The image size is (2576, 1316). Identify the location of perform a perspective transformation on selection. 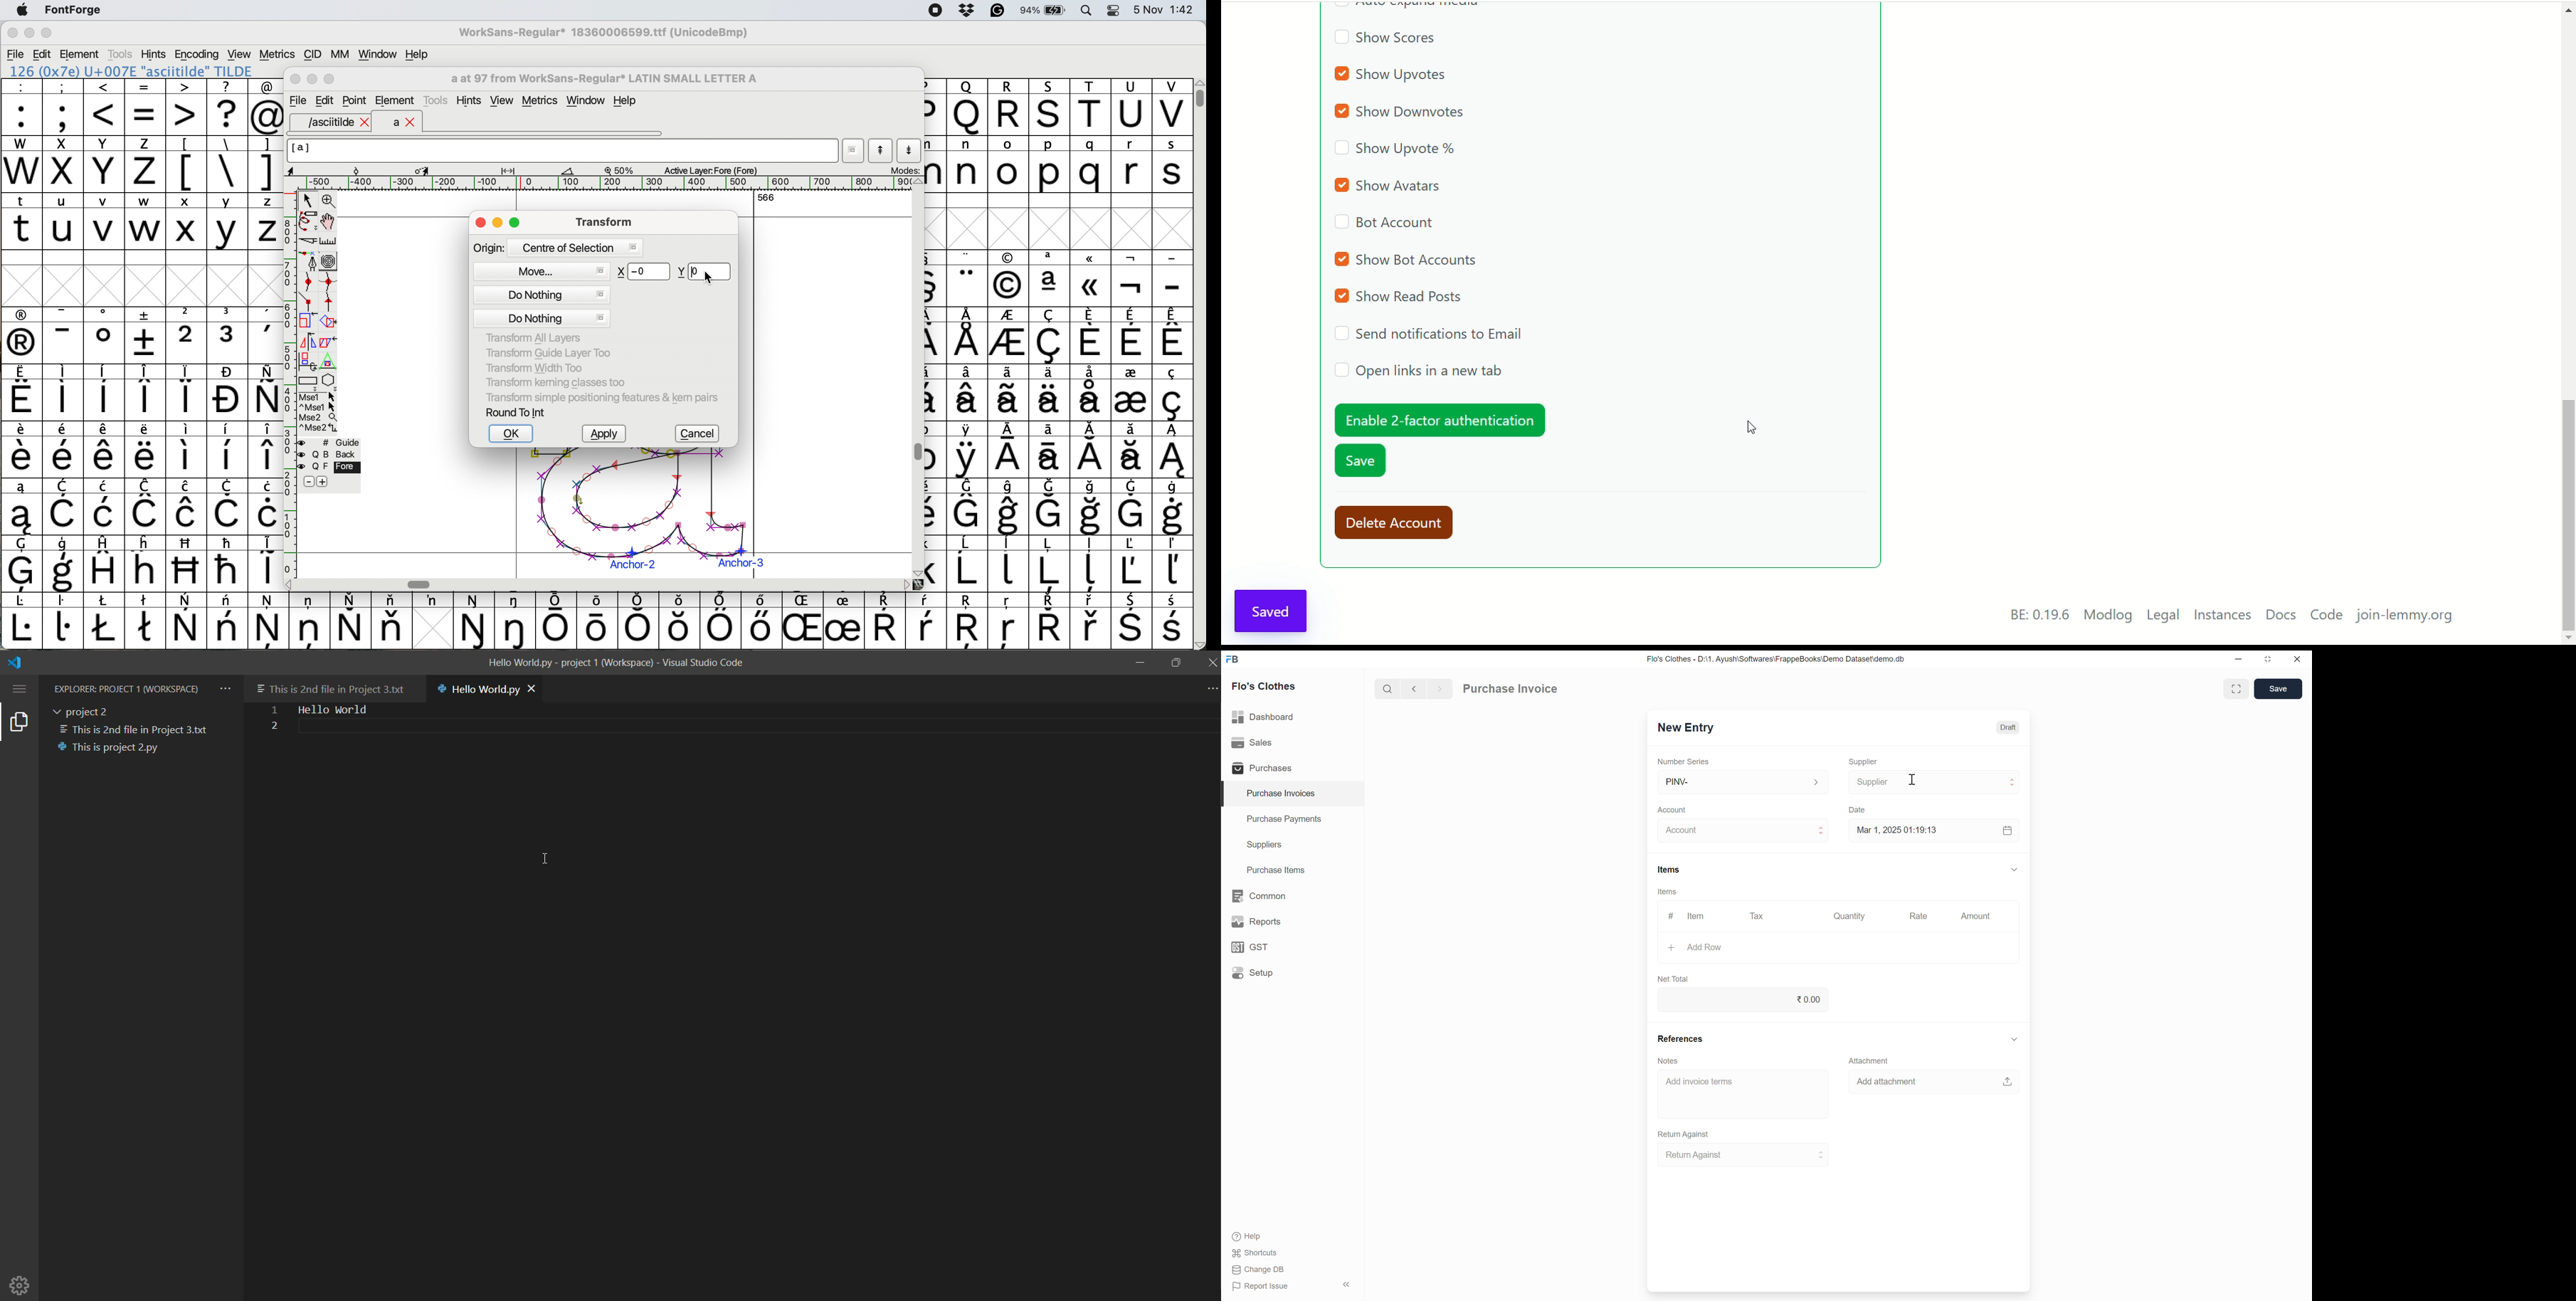
(329, 362).